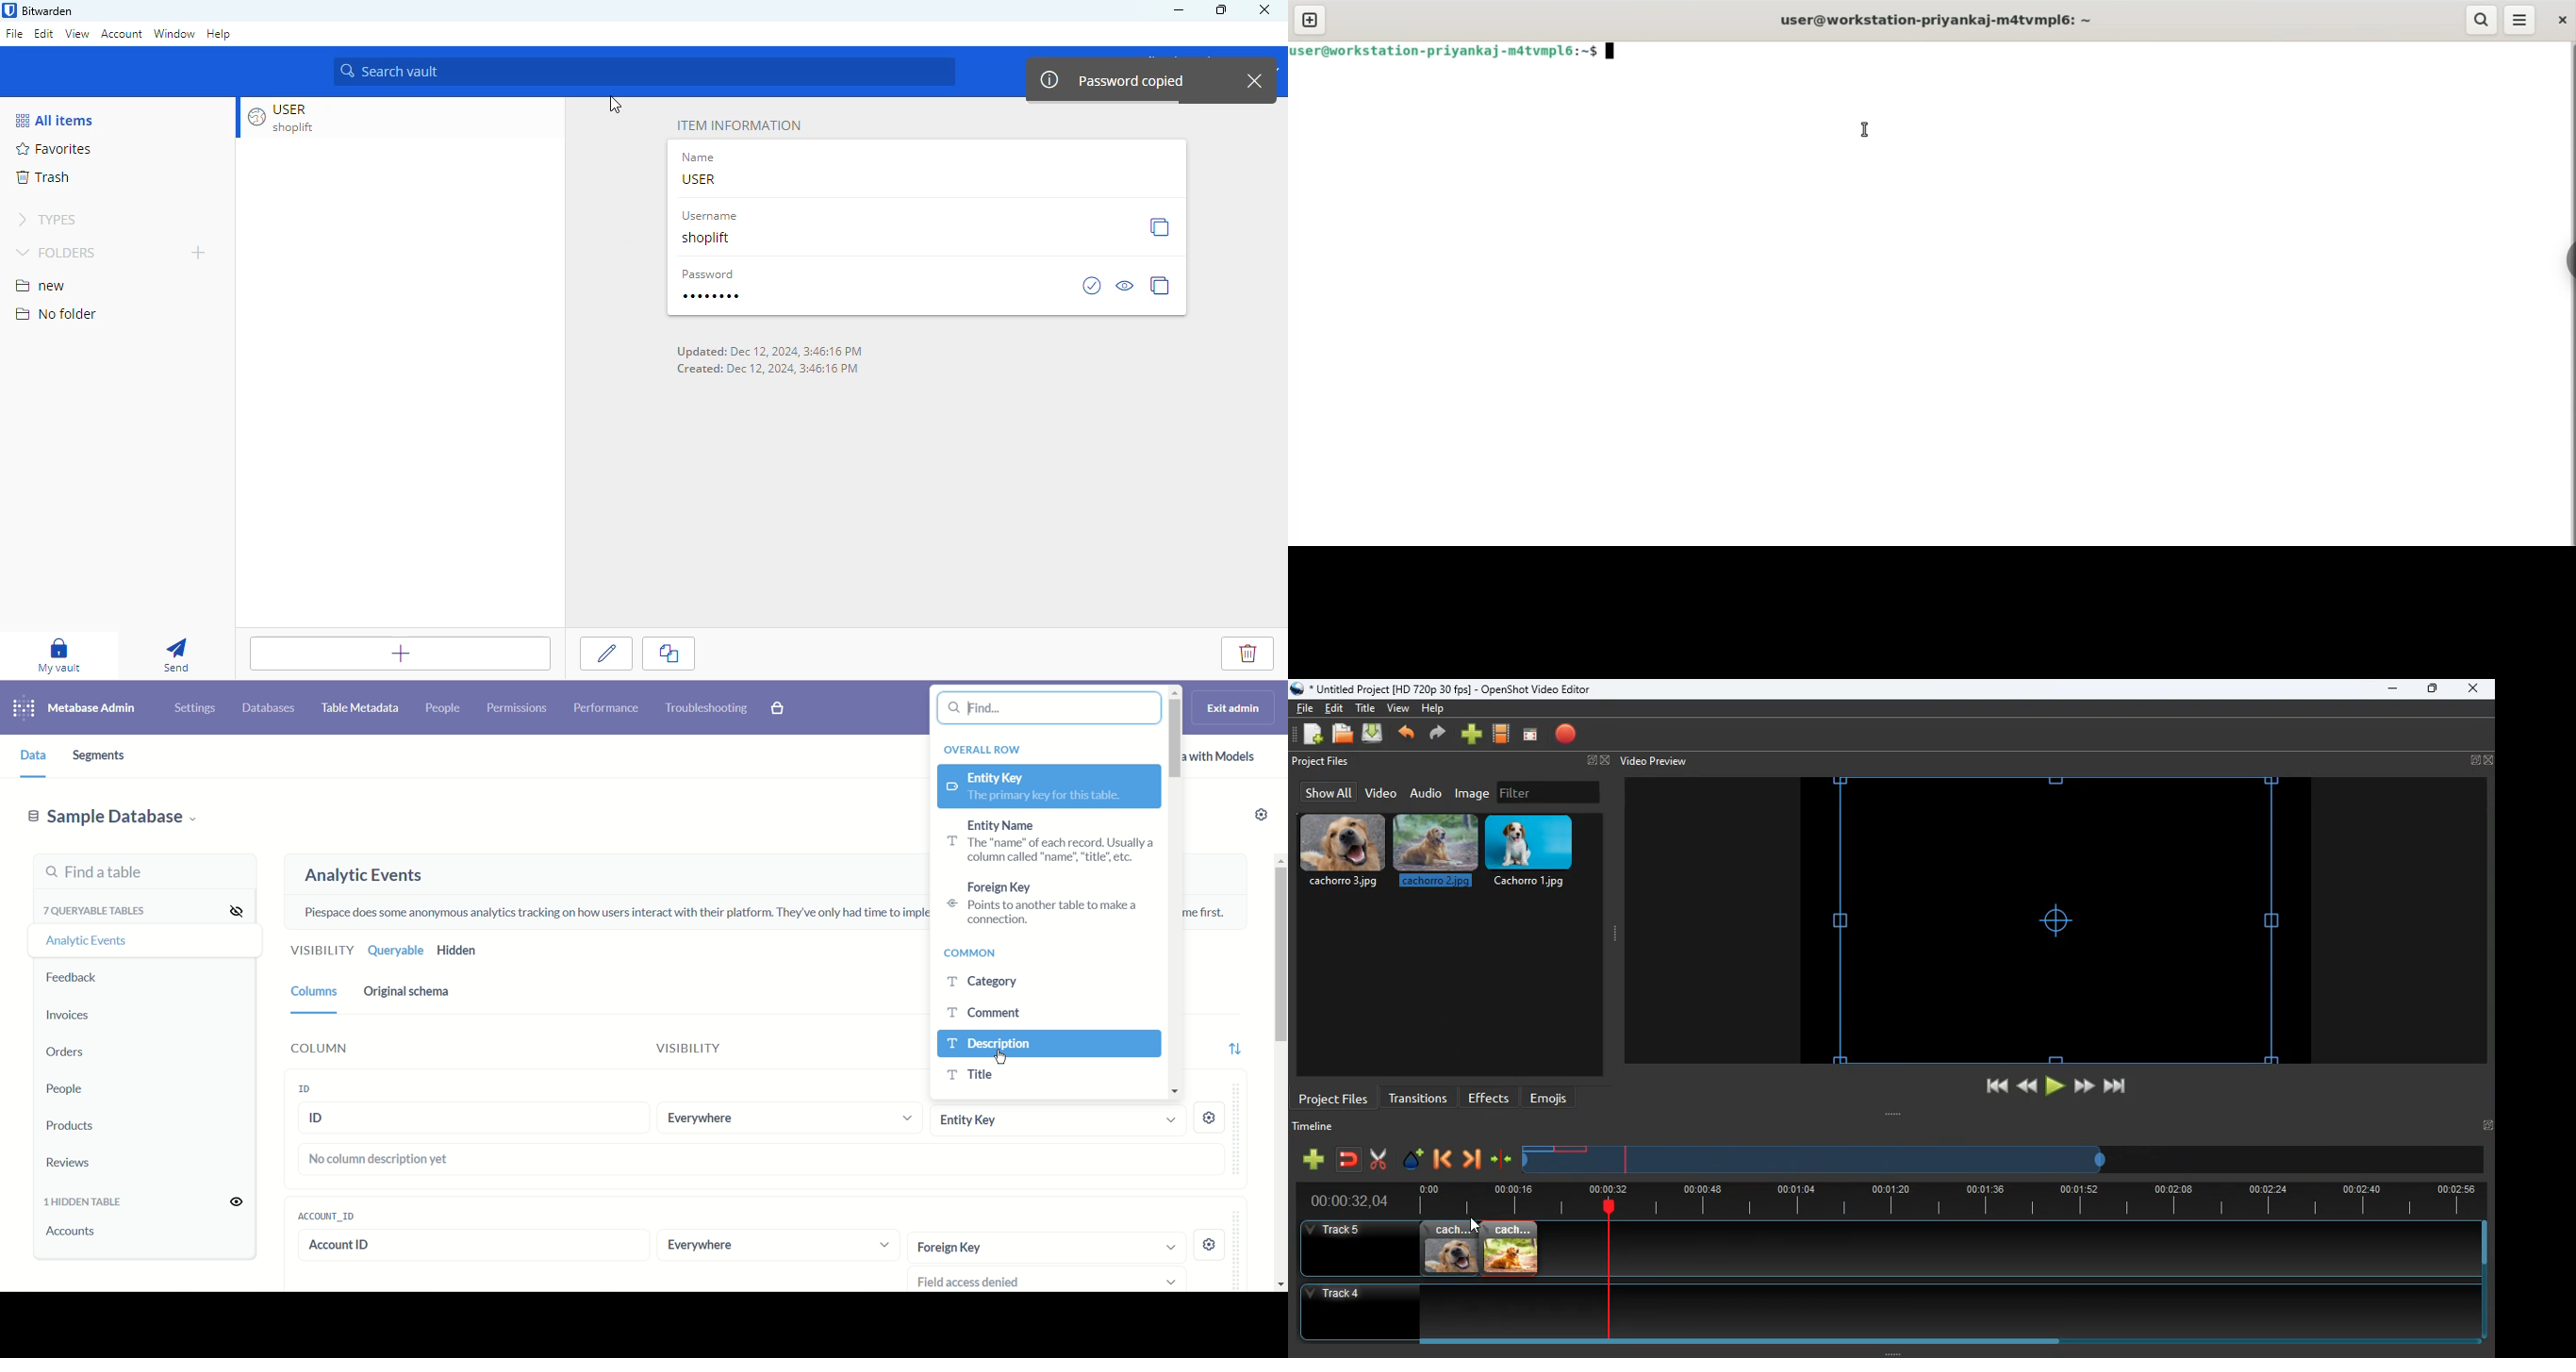  Describe the element at coordinates (983, 1012) in the screenshot. I see `comment` at that location.